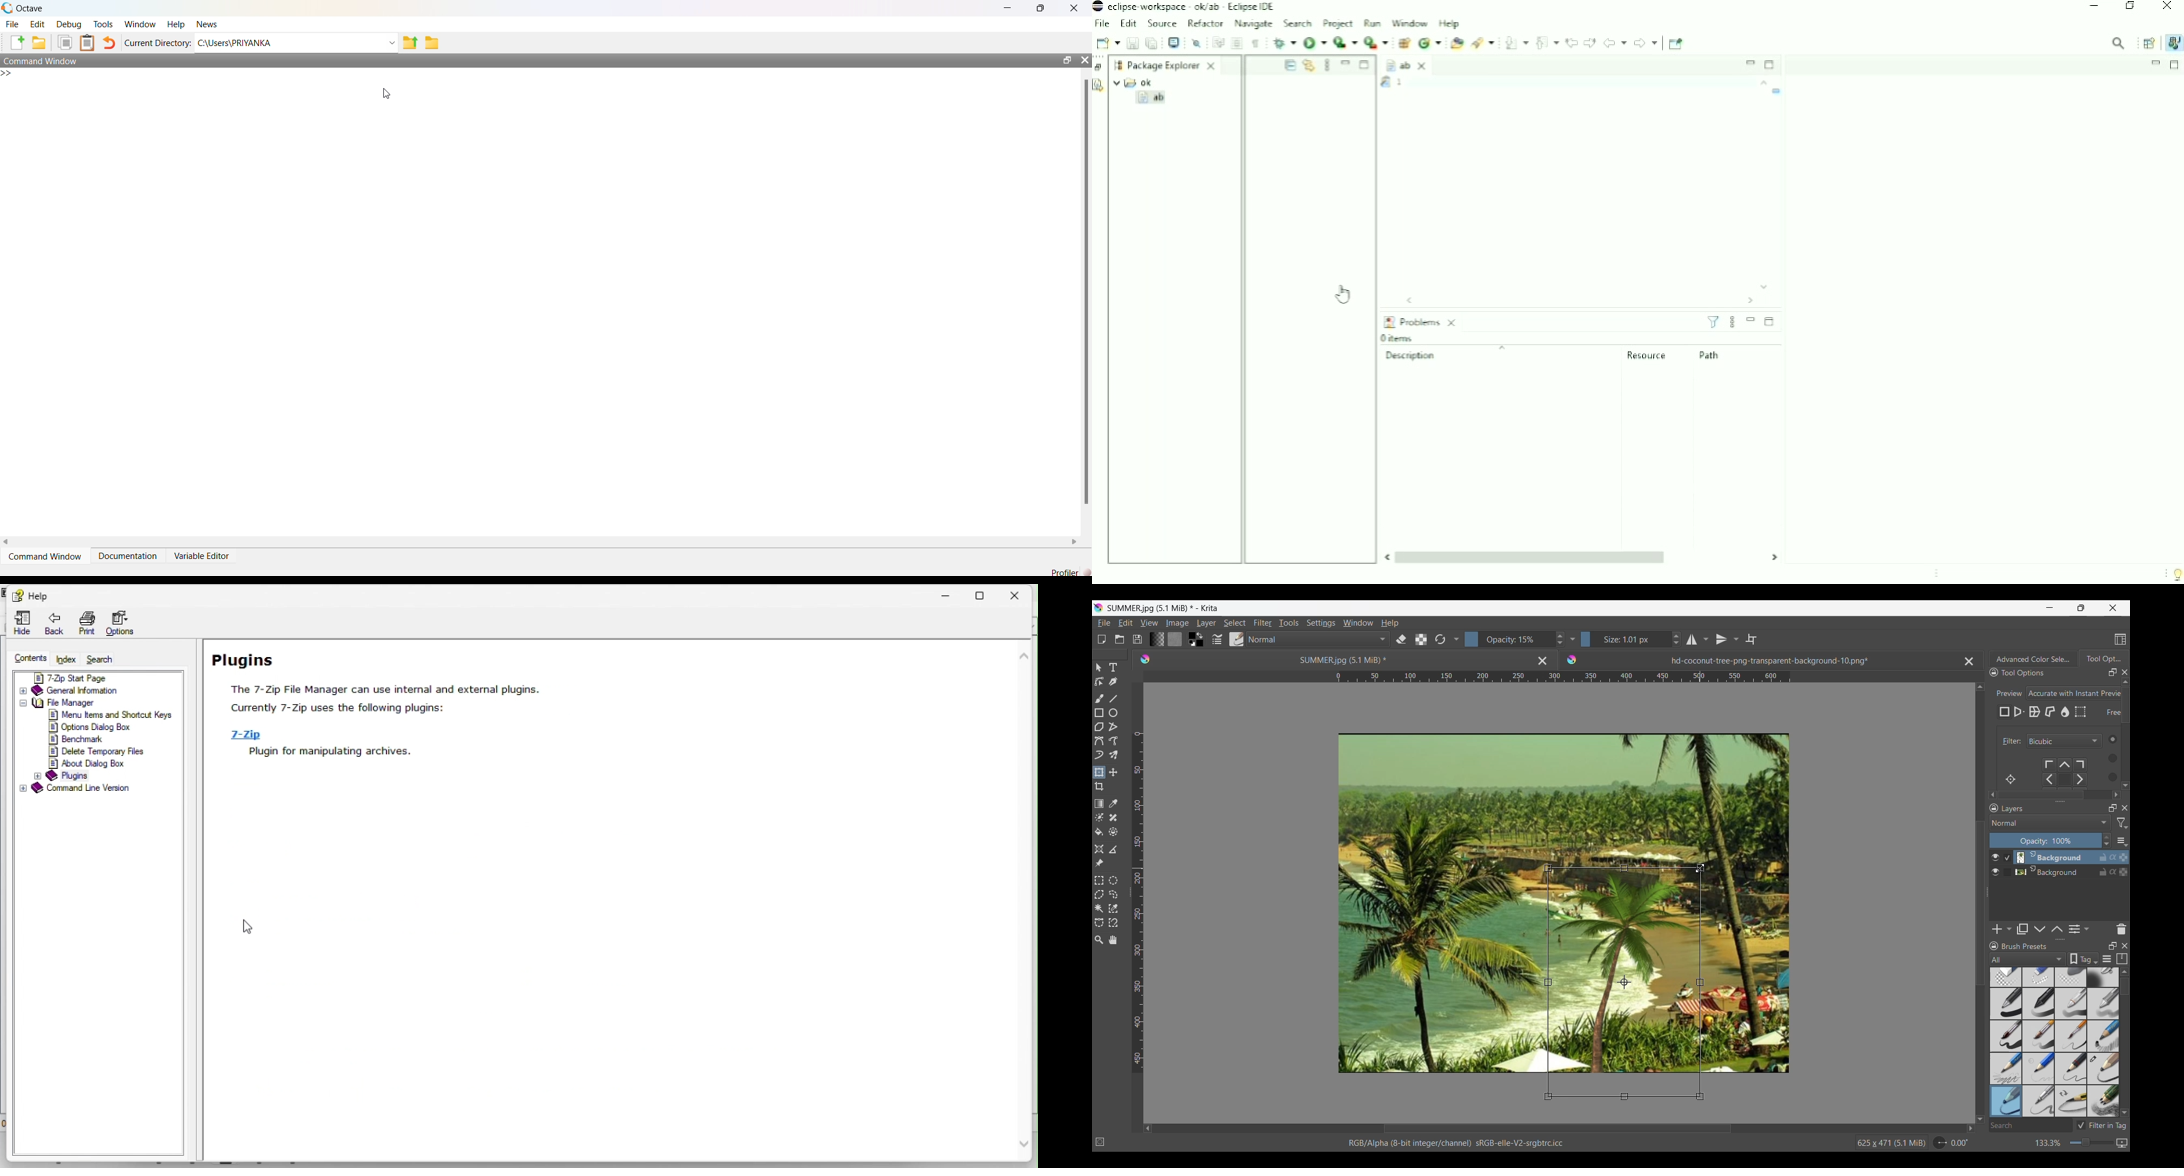 Image resolution: width=2184 pixels, height=1176 pixels. What do you see at coordinates (2019, 712) in the screenshot?
I see `Perspective` at bounding box center [2019, 712].